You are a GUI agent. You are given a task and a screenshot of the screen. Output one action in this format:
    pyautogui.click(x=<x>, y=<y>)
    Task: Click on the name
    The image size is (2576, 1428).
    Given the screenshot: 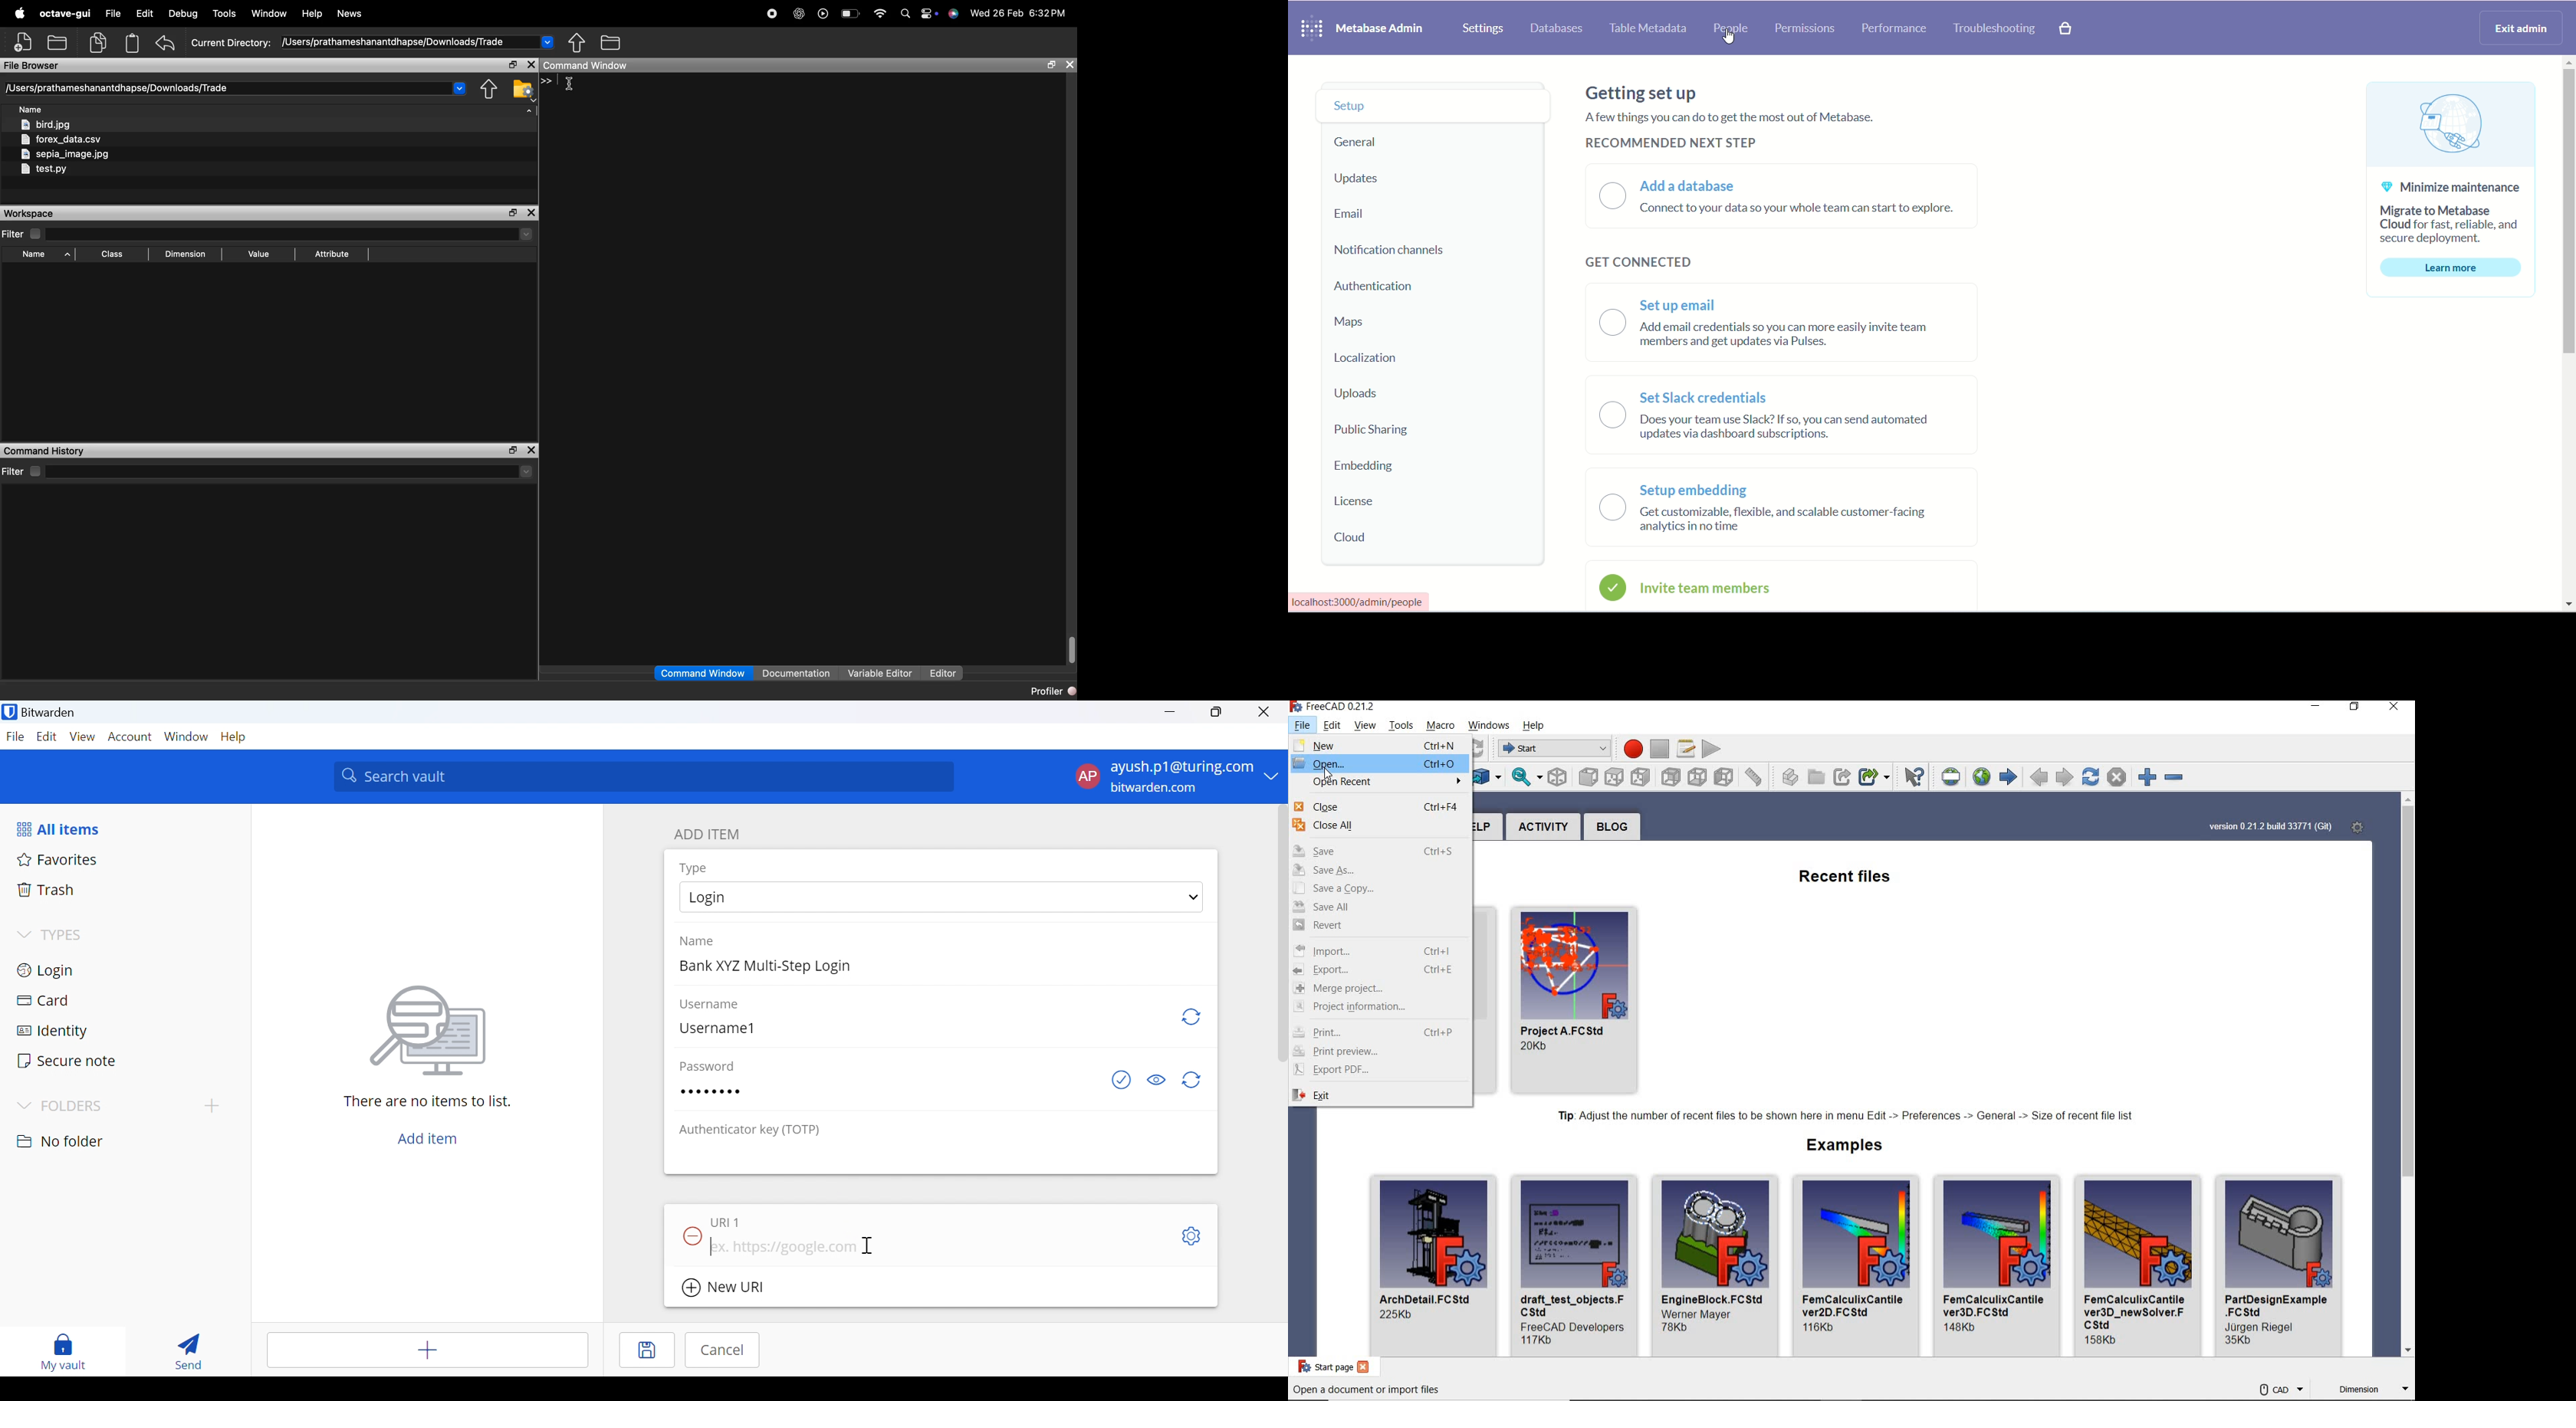 What is the action you would take?
    pyautogui.click(x=1573, y=1304)
    